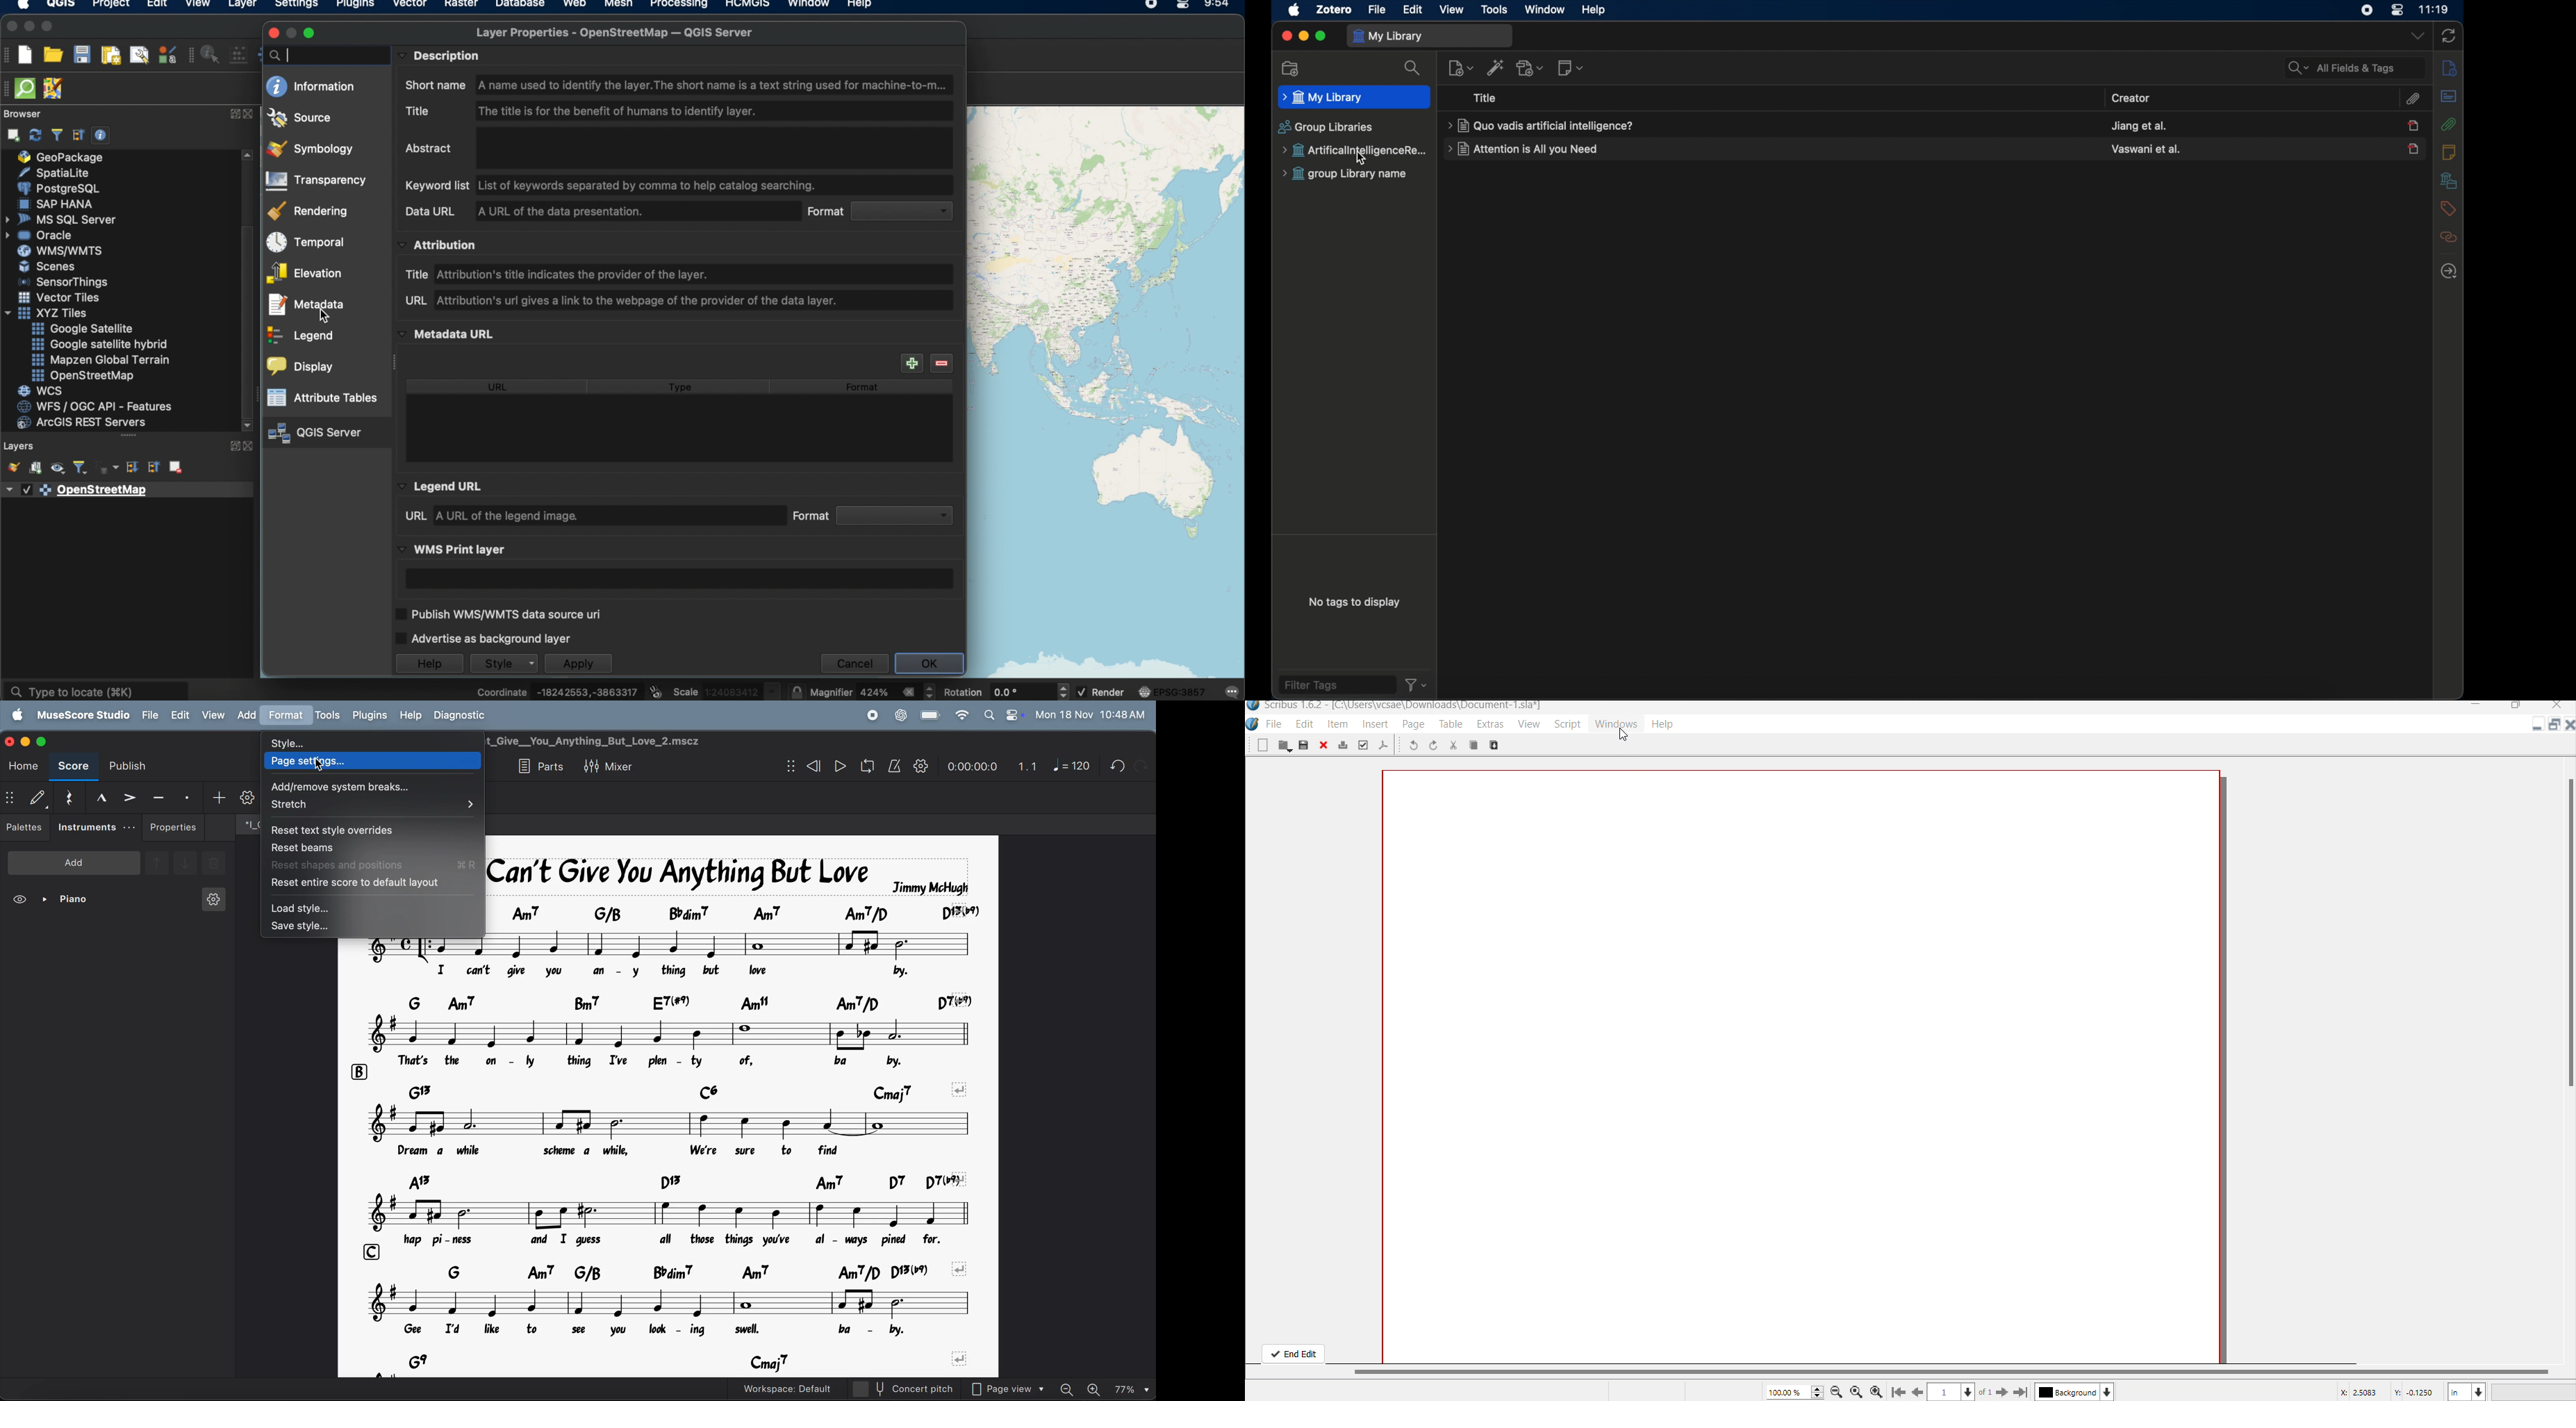 This screenshot has width=2576, height=1428. I want to click on lyrics, so click(666, 1061).